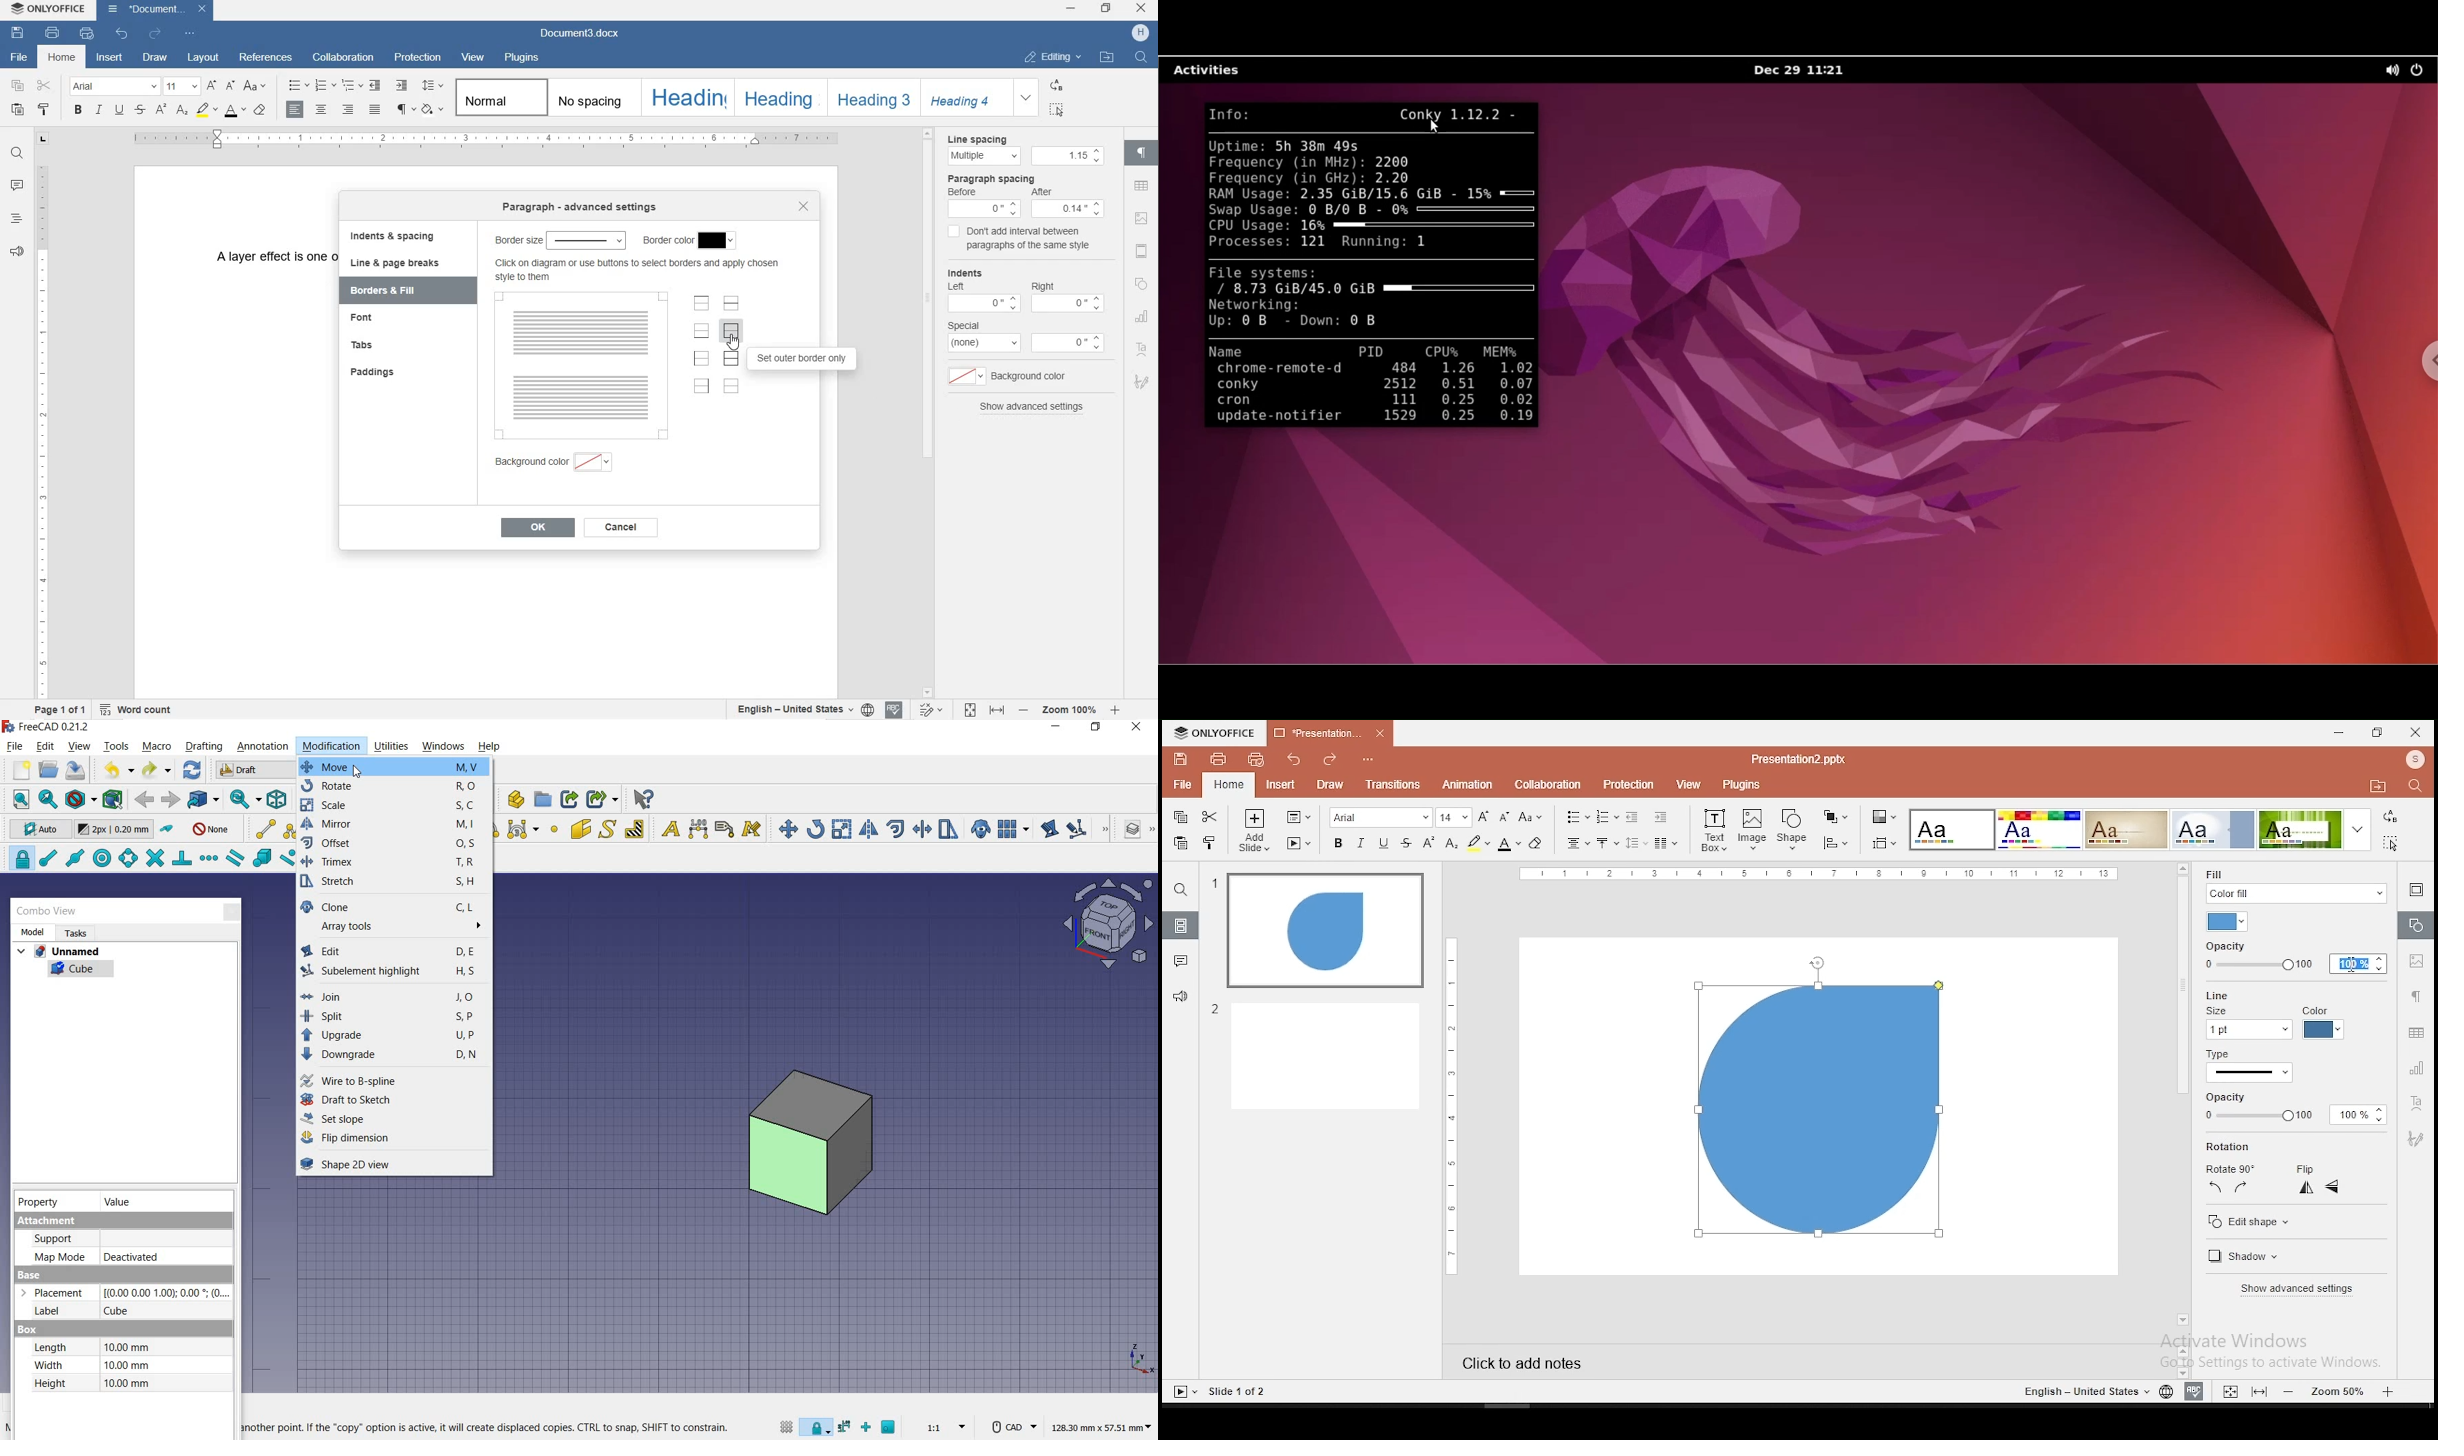  I want to click on shape, so click(1794, 829).